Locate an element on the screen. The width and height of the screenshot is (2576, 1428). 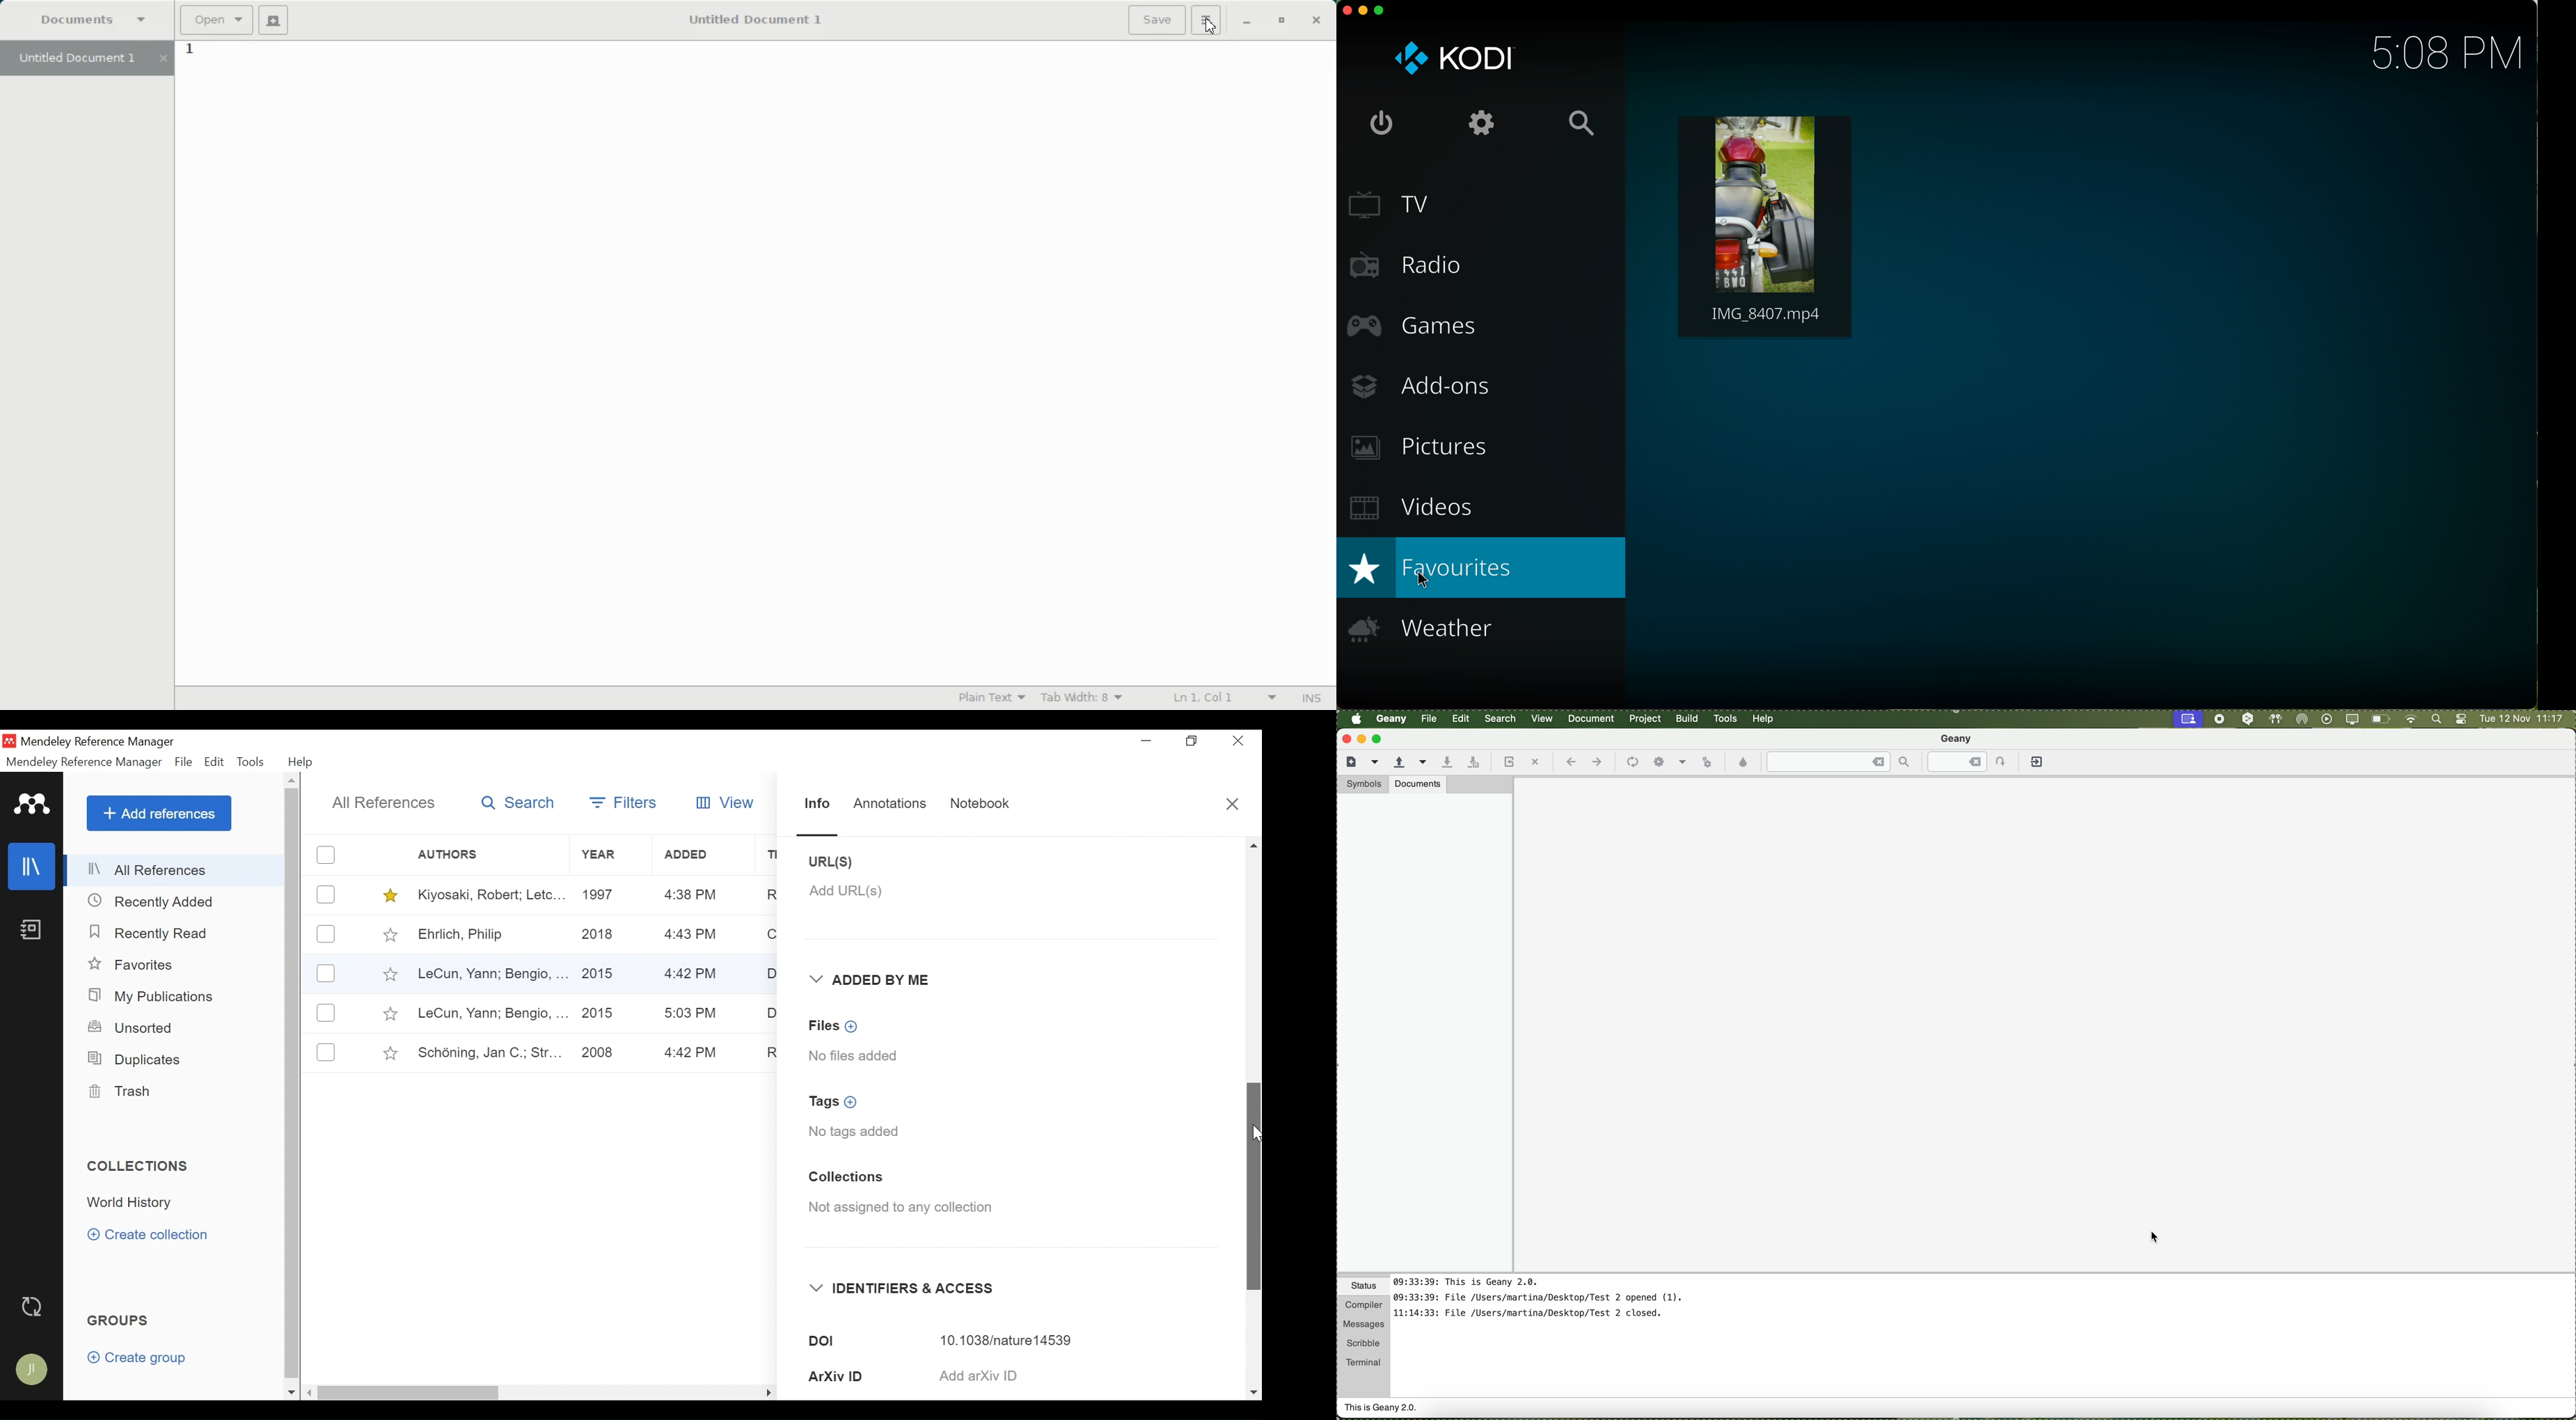
ArXiv ID is located at coordinates (860, 1376).